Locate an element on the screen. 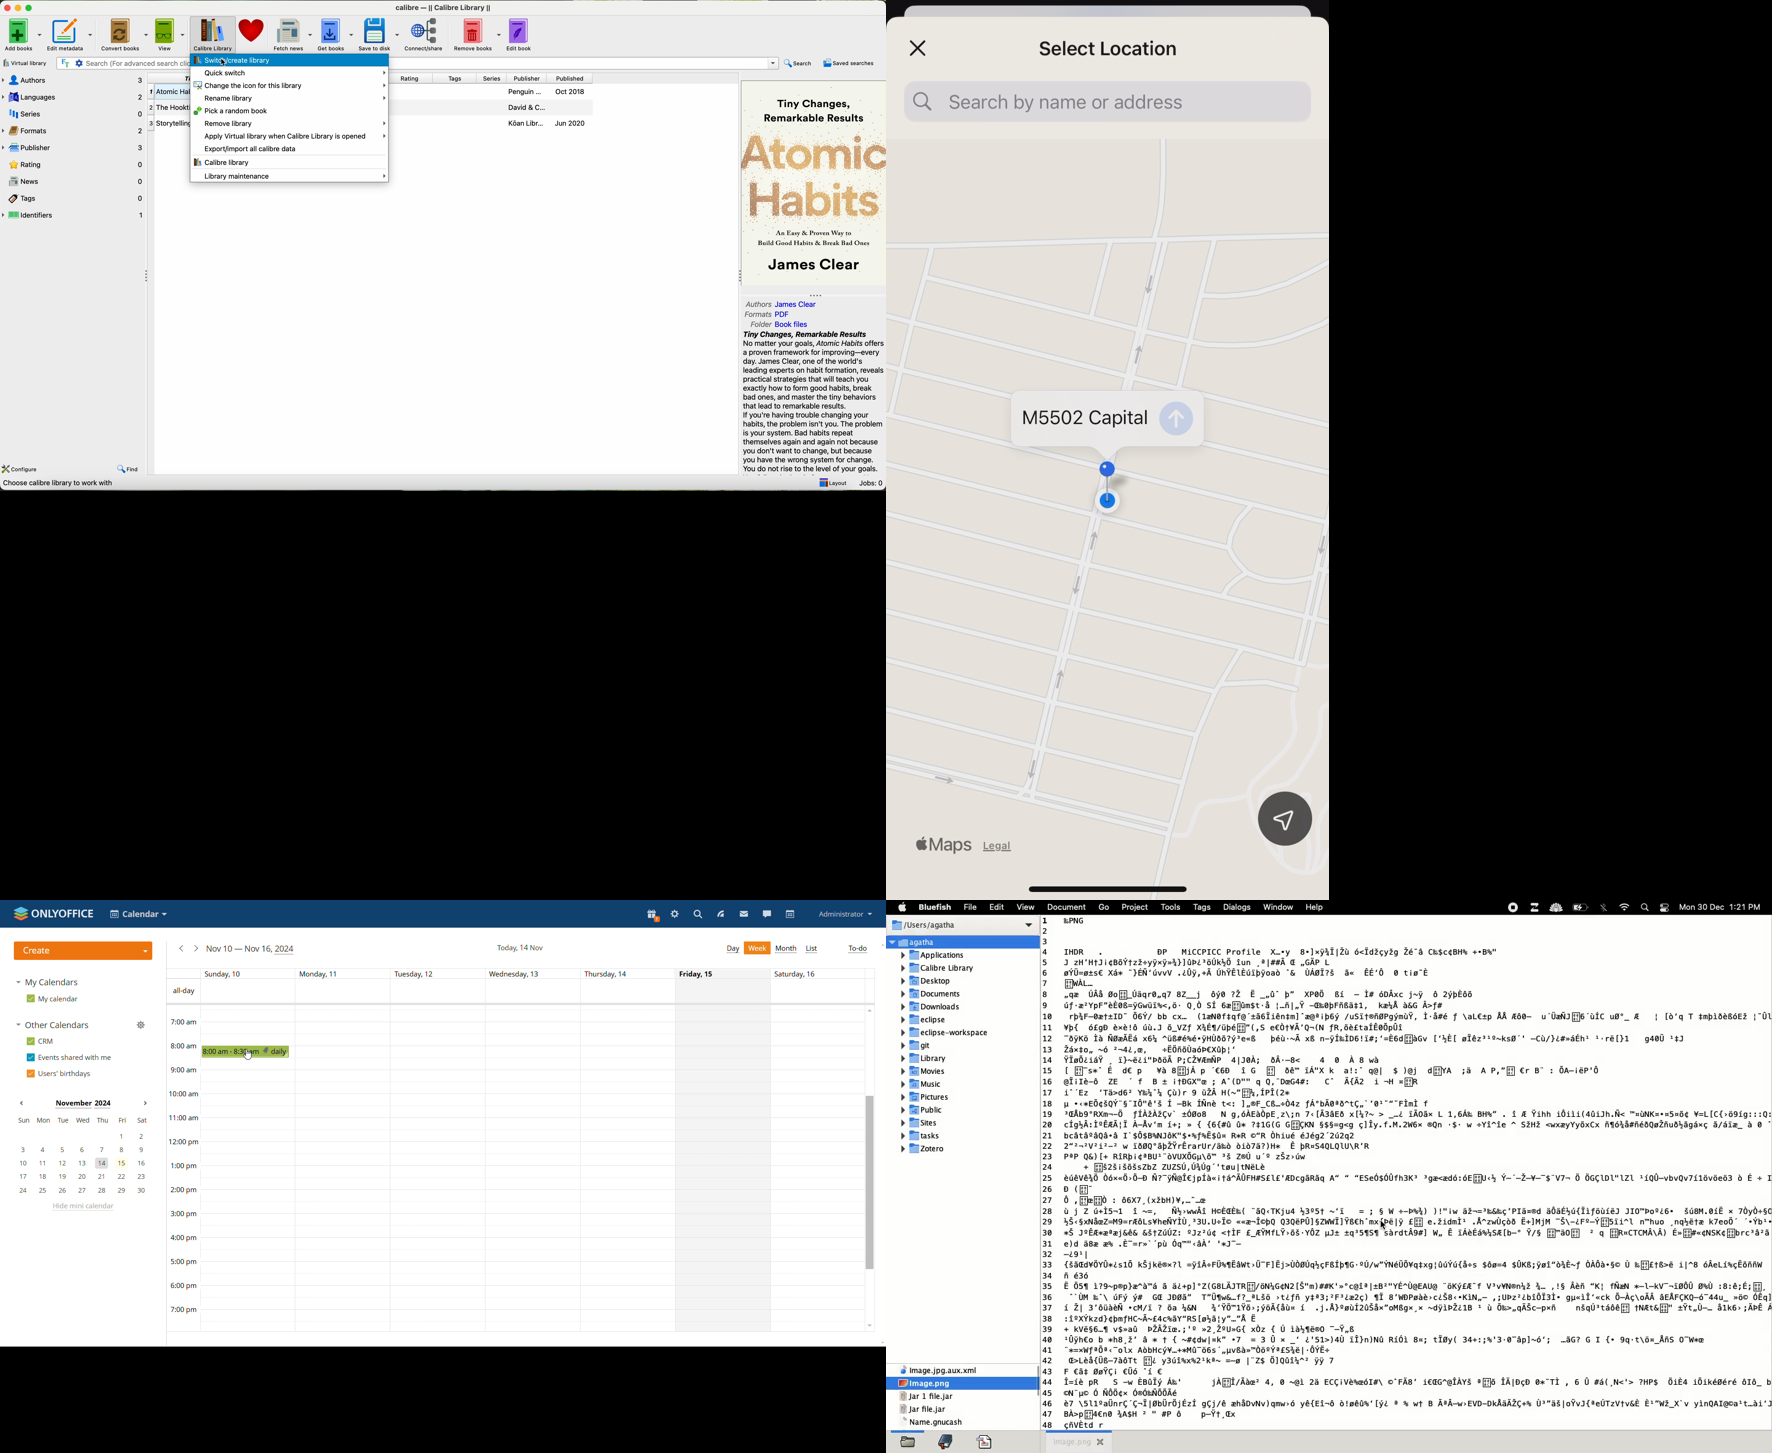  cursor is located at coordinates (1384, 1227).